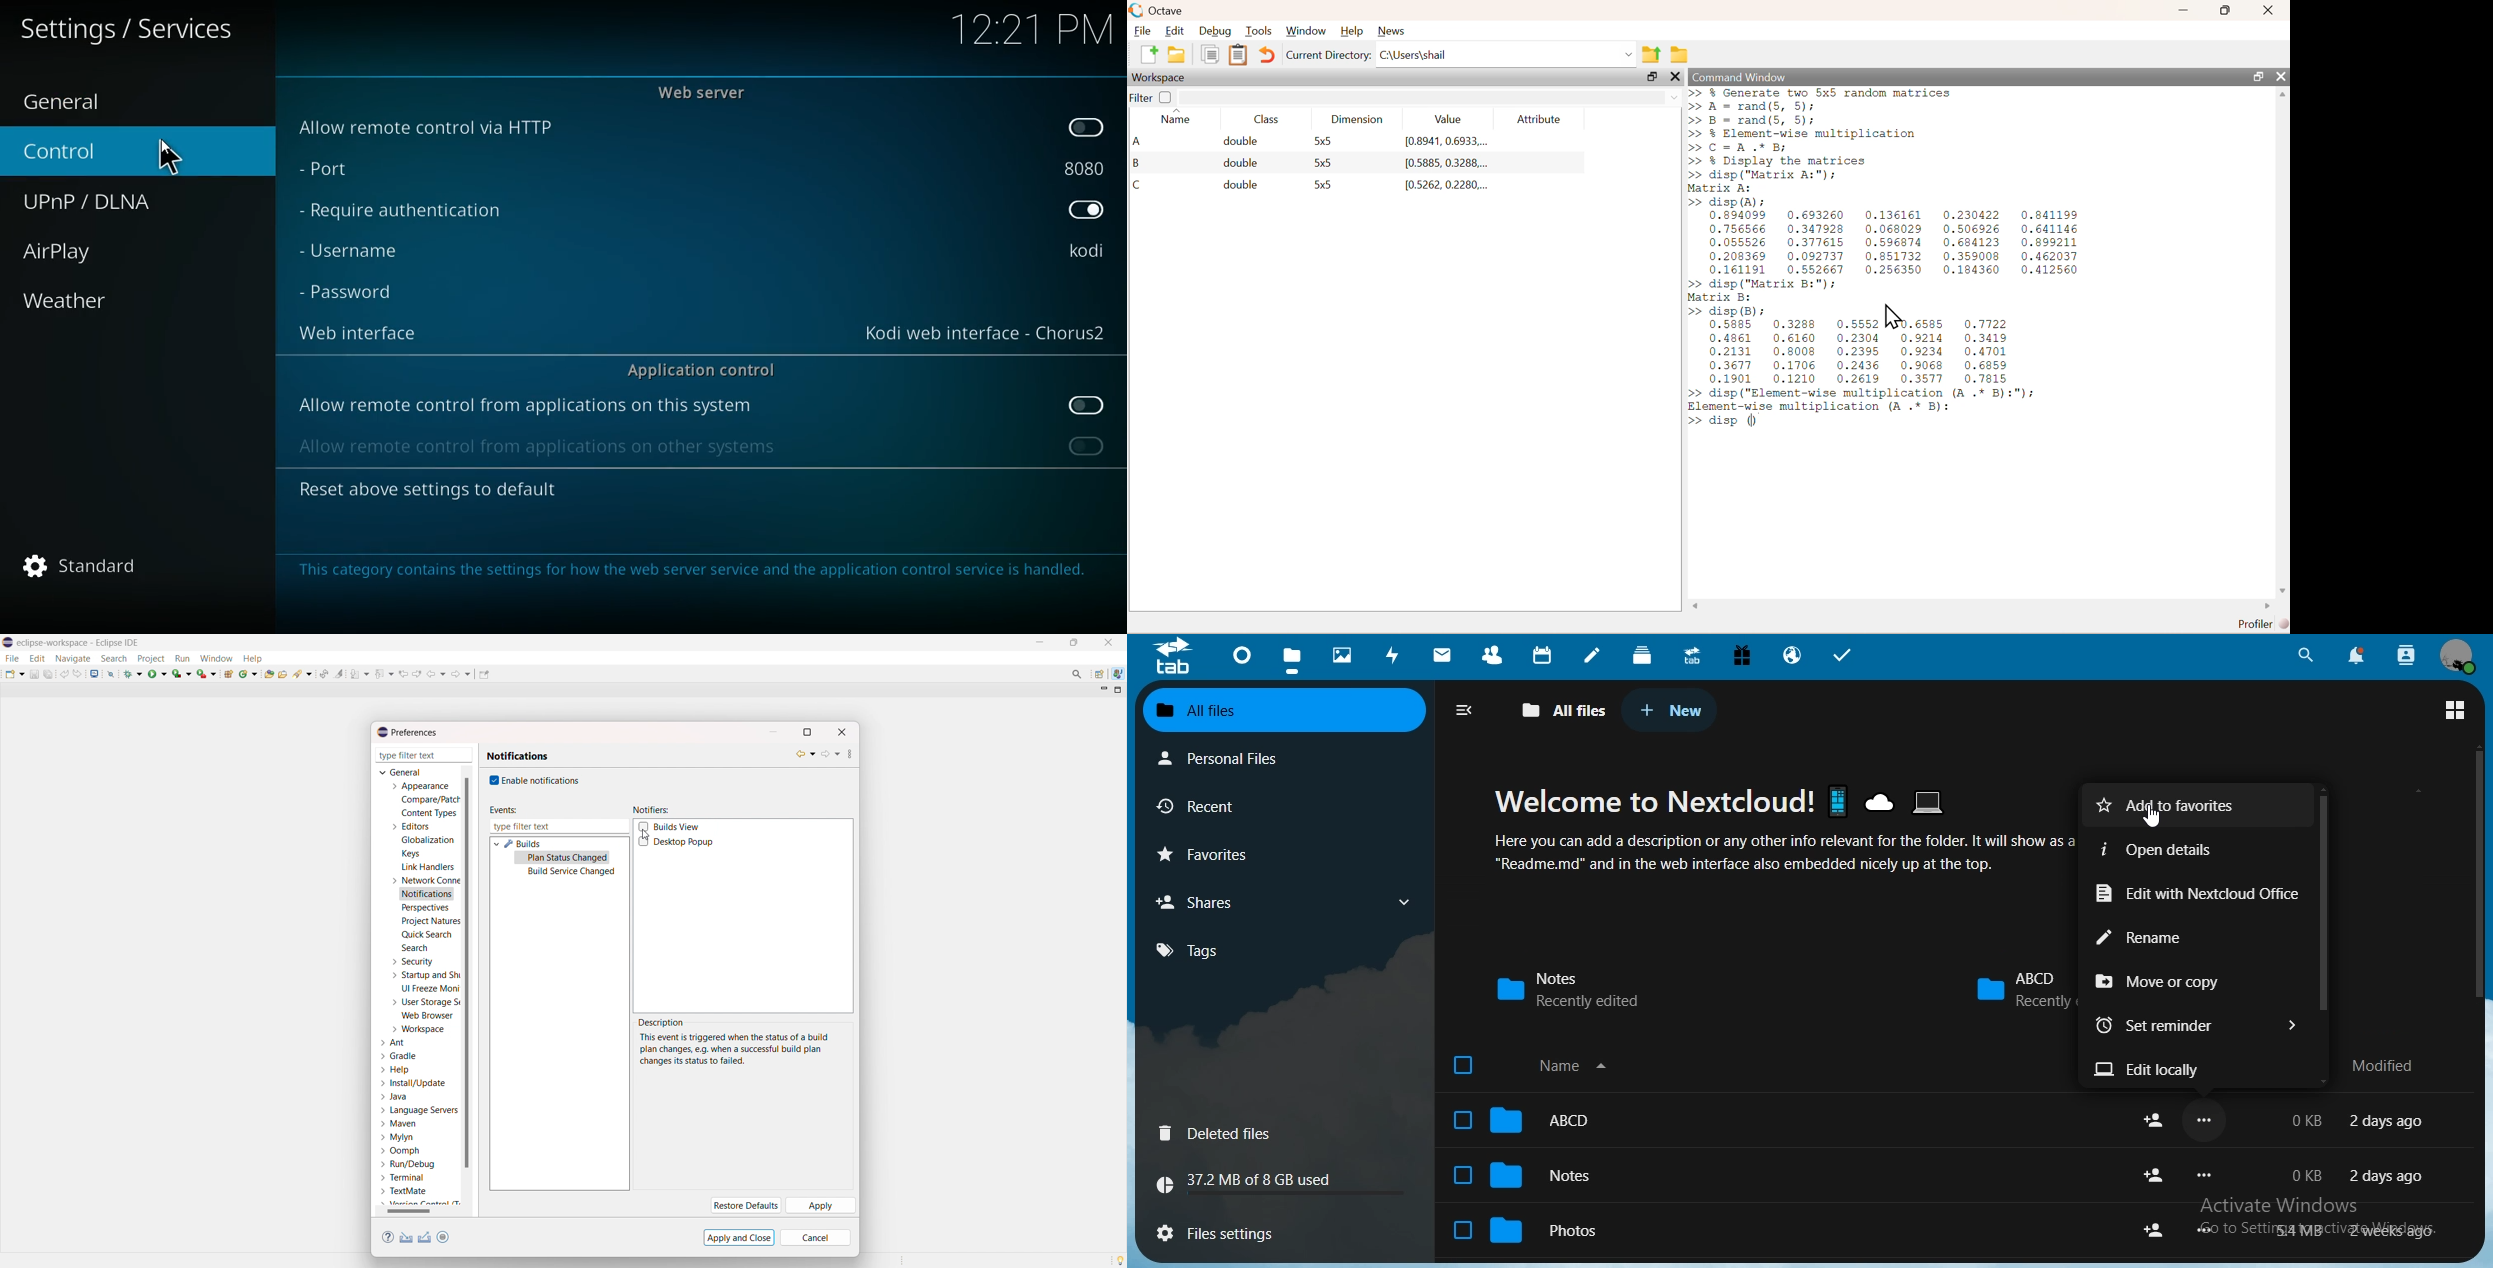  I want to click on application control, so click(702, 370).